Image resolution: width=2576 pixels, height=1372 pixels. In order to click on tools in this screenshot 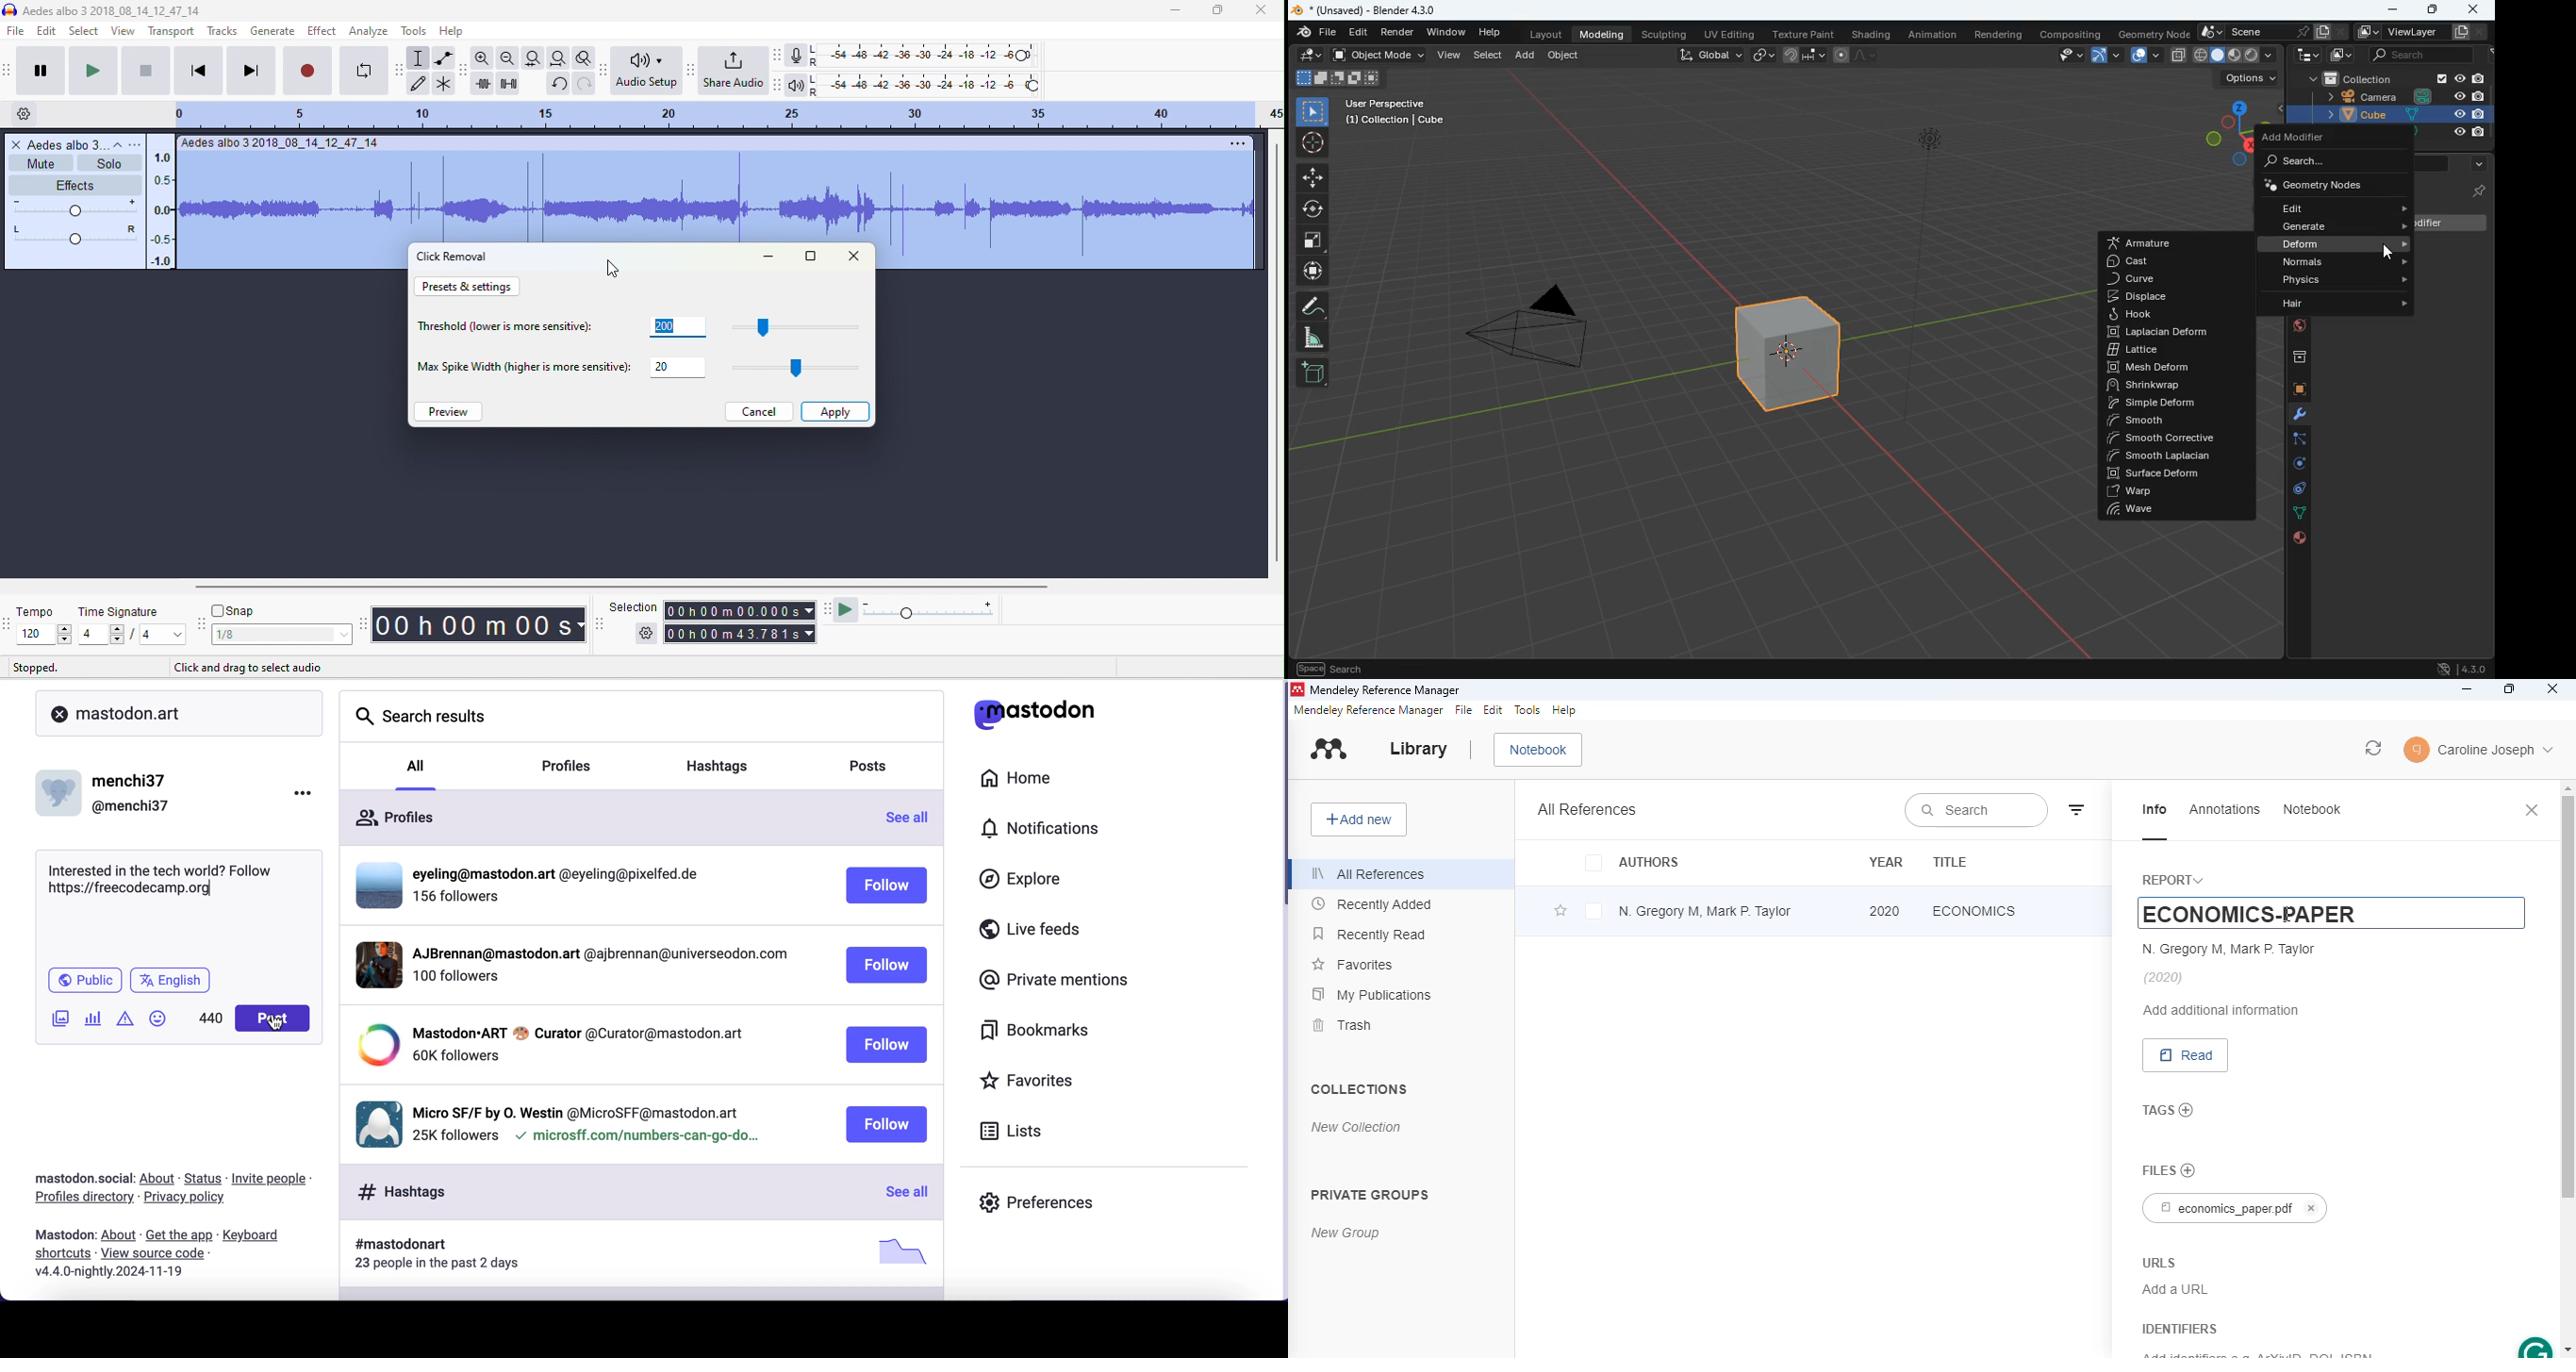, I will do `click(1527, 709)`.